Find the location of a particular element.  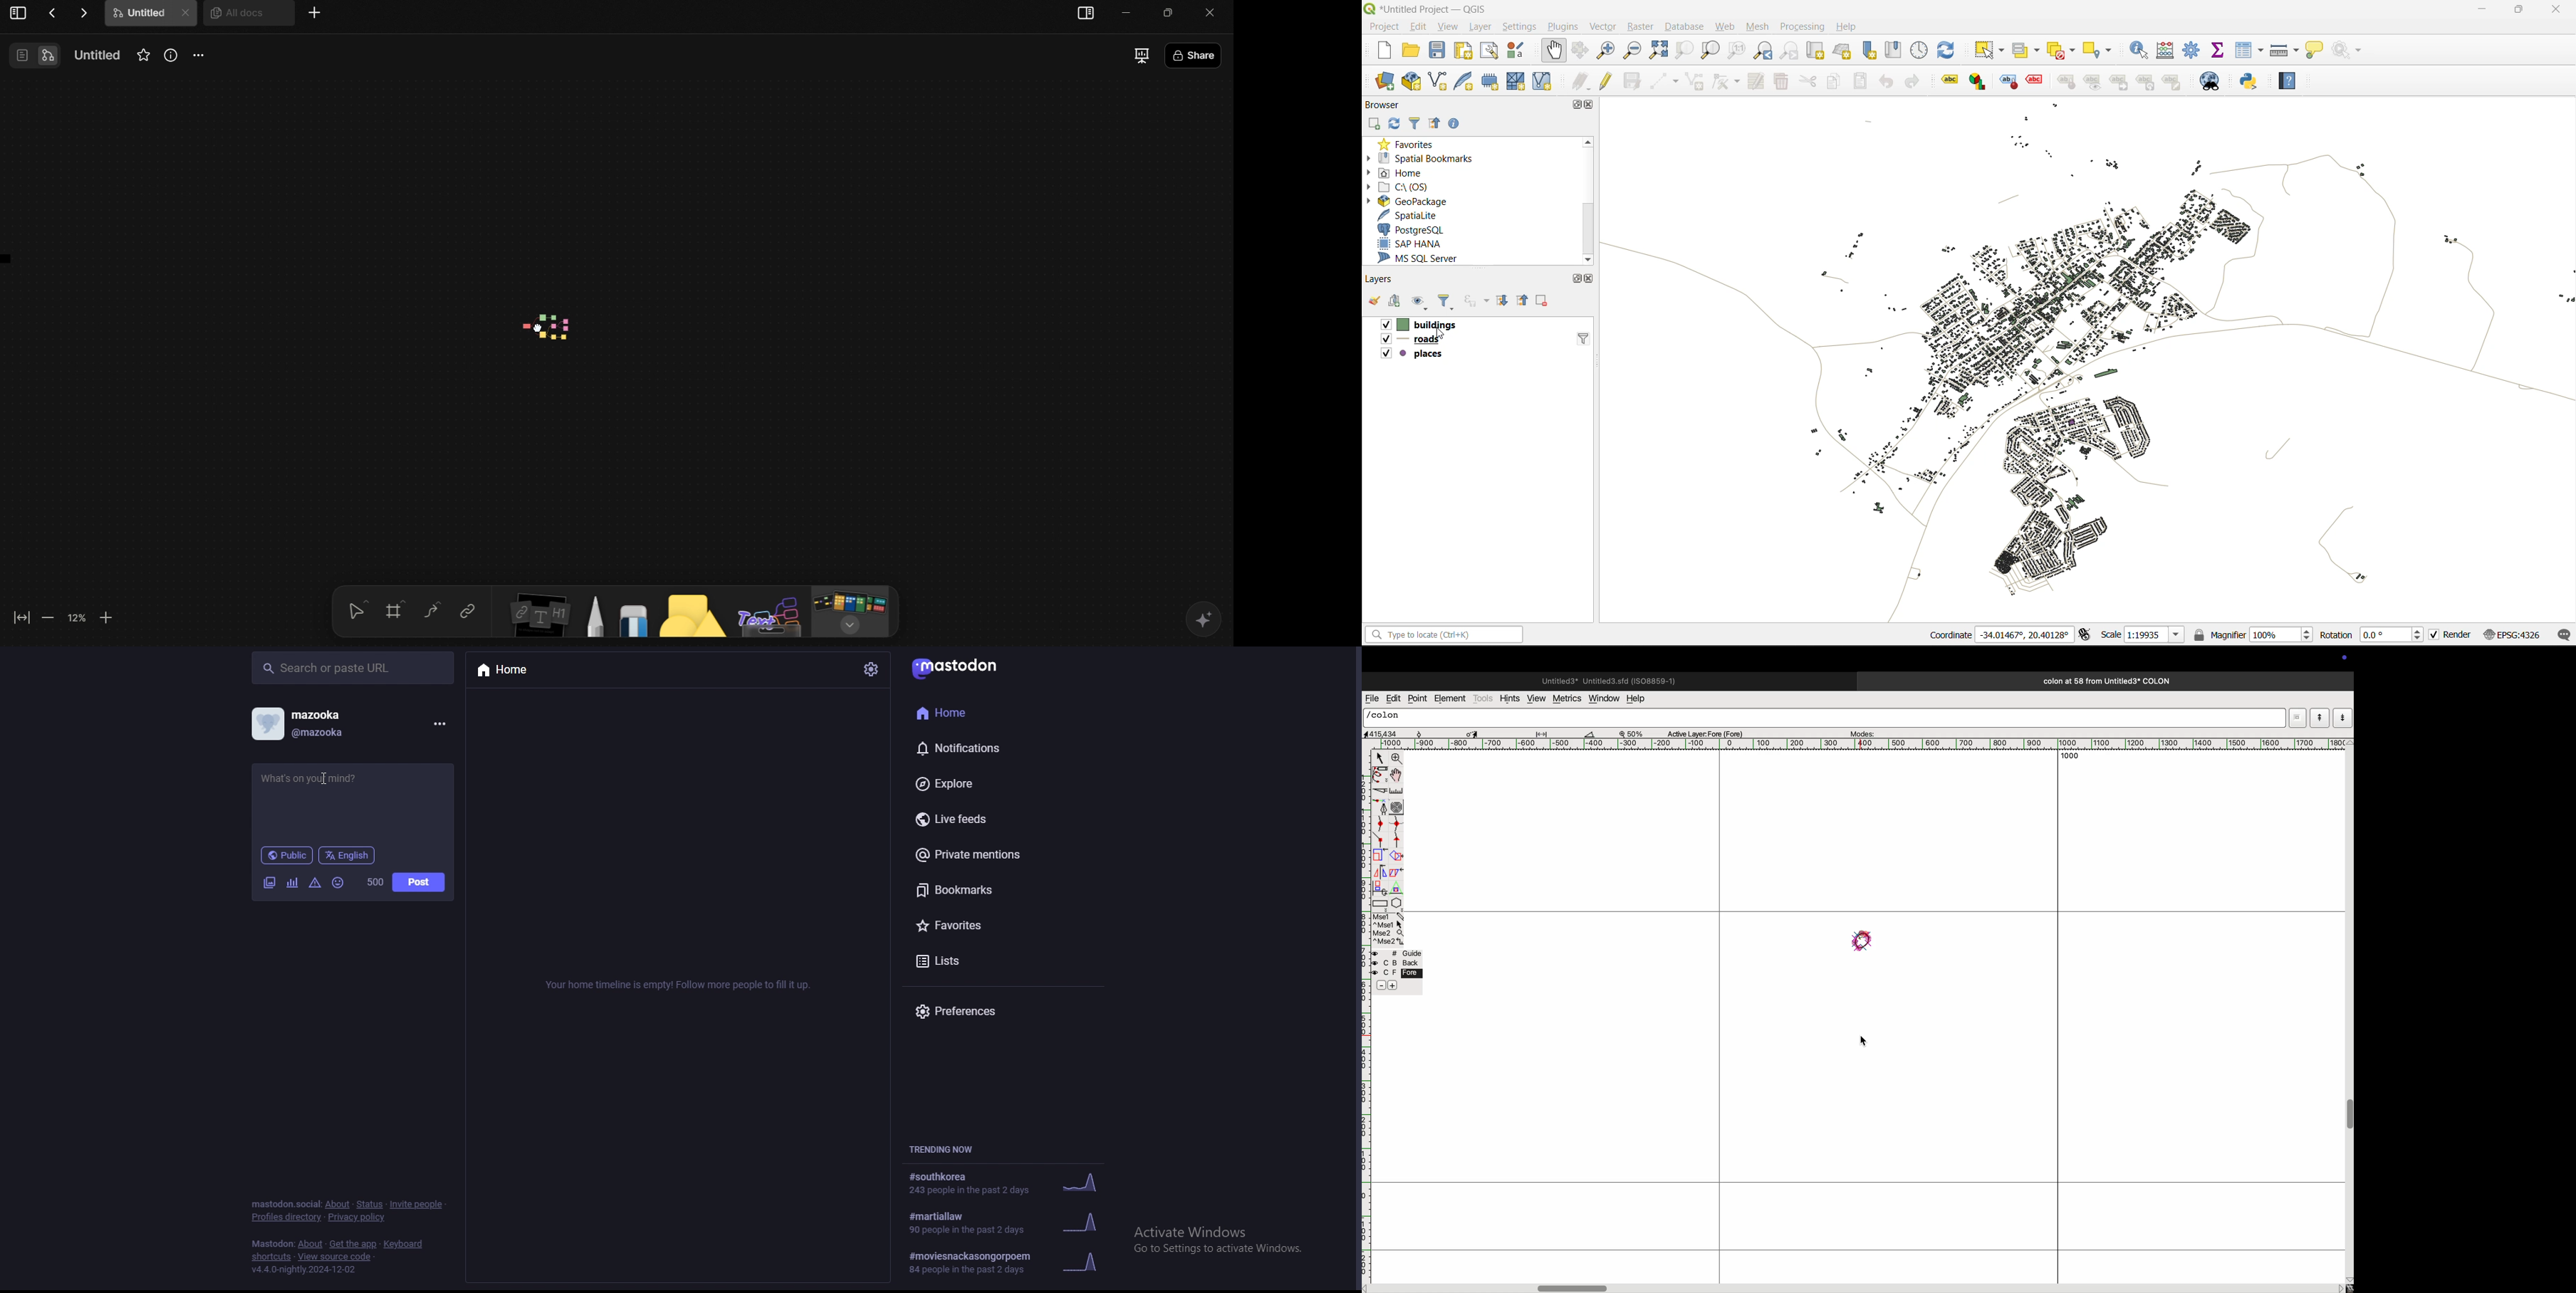

view is located at coordinates (1535, 698).